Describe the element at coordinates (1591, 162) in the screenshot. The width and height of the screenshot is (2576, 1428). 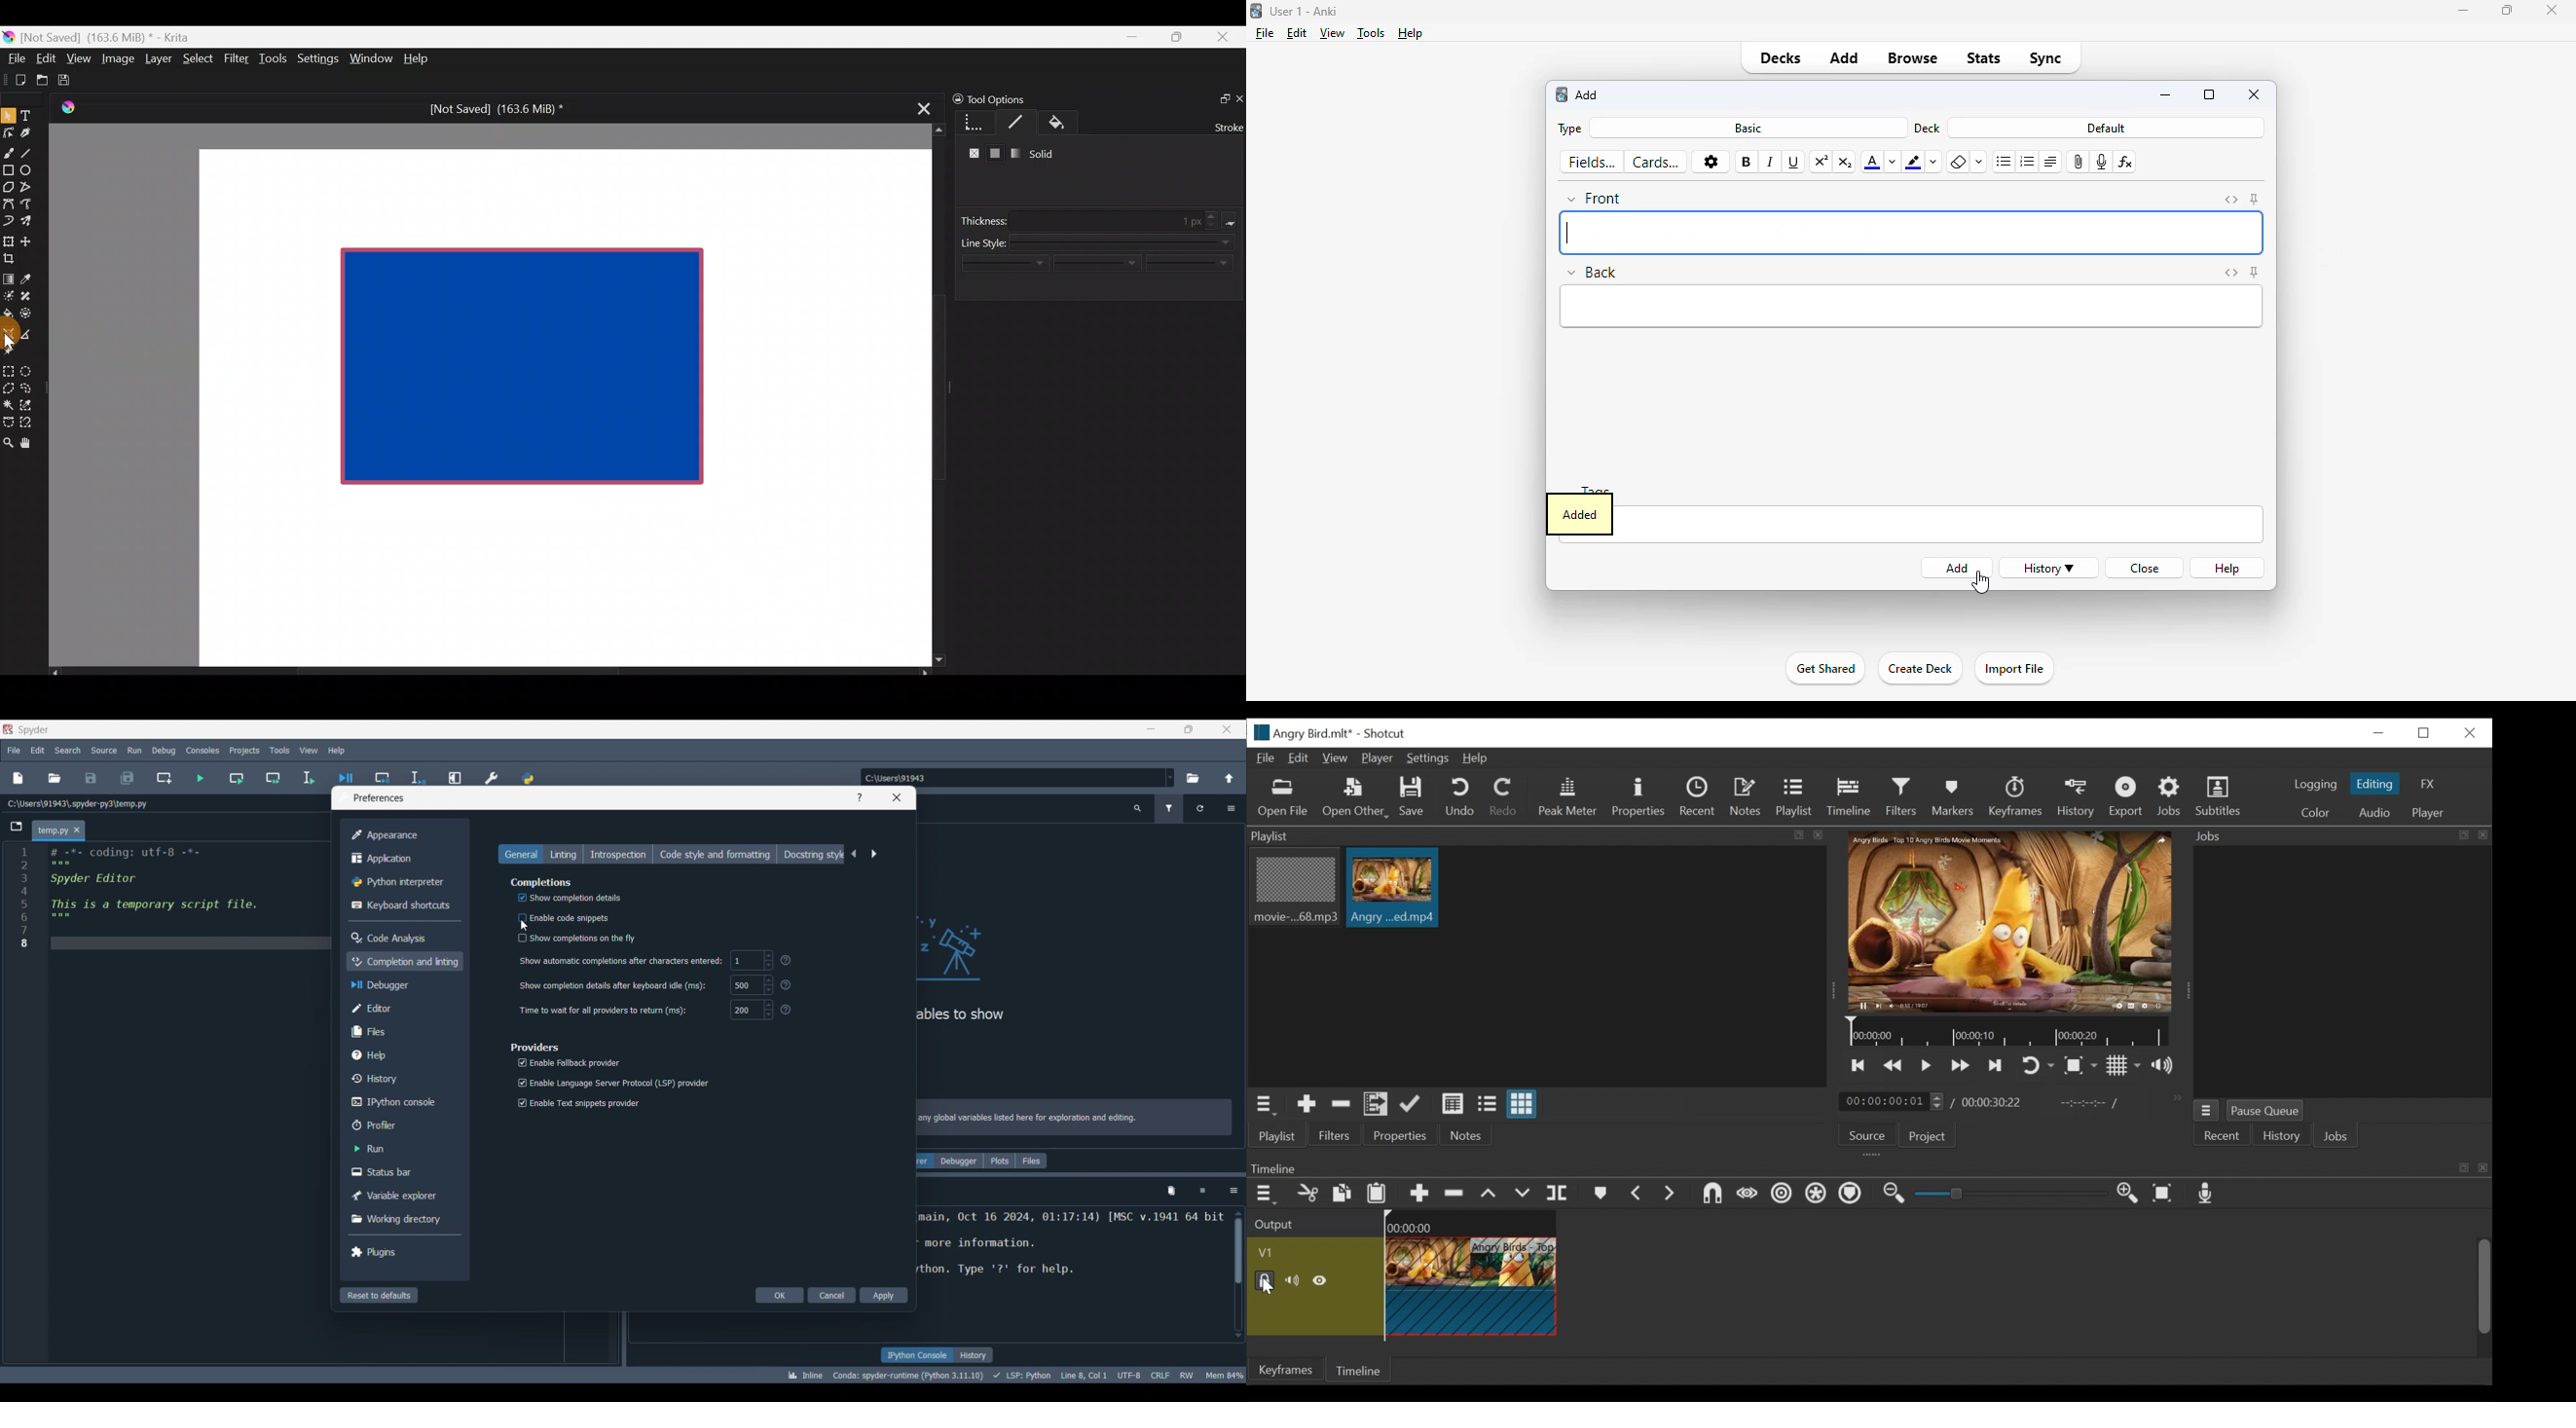
I see `fields` at that location.